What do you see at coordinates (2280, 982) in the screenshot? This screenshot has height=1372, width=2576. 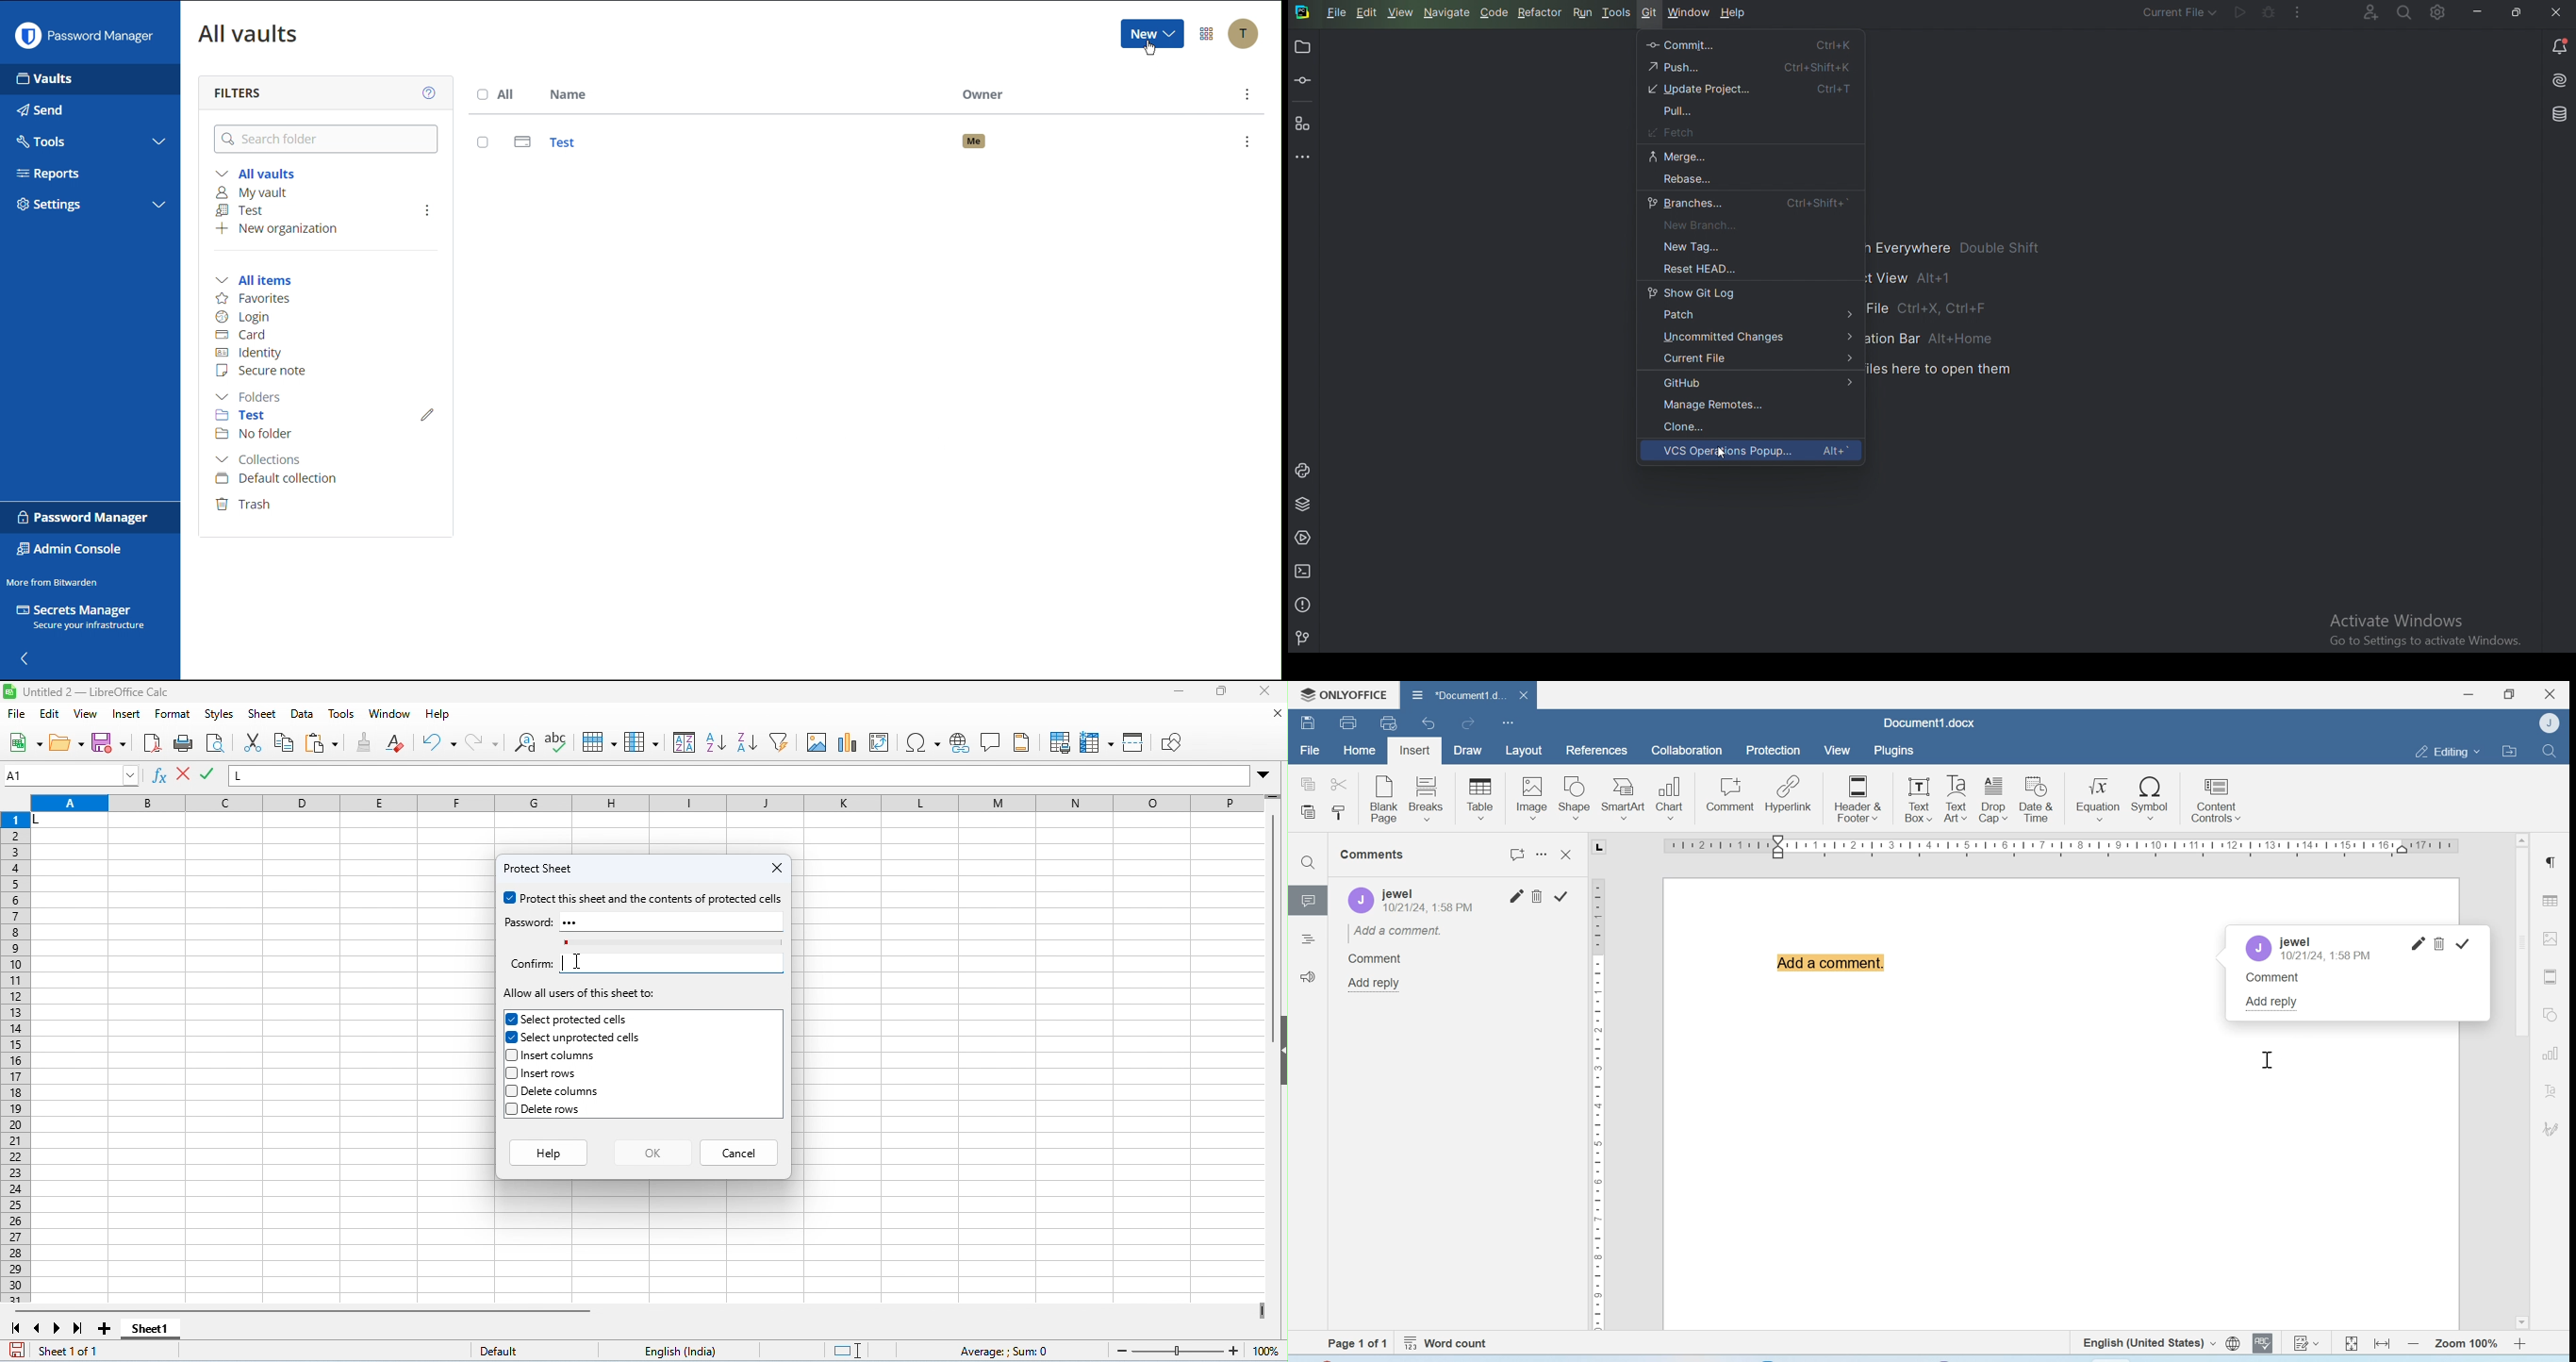 I see `Comment` at bounding box center [2280, 982].